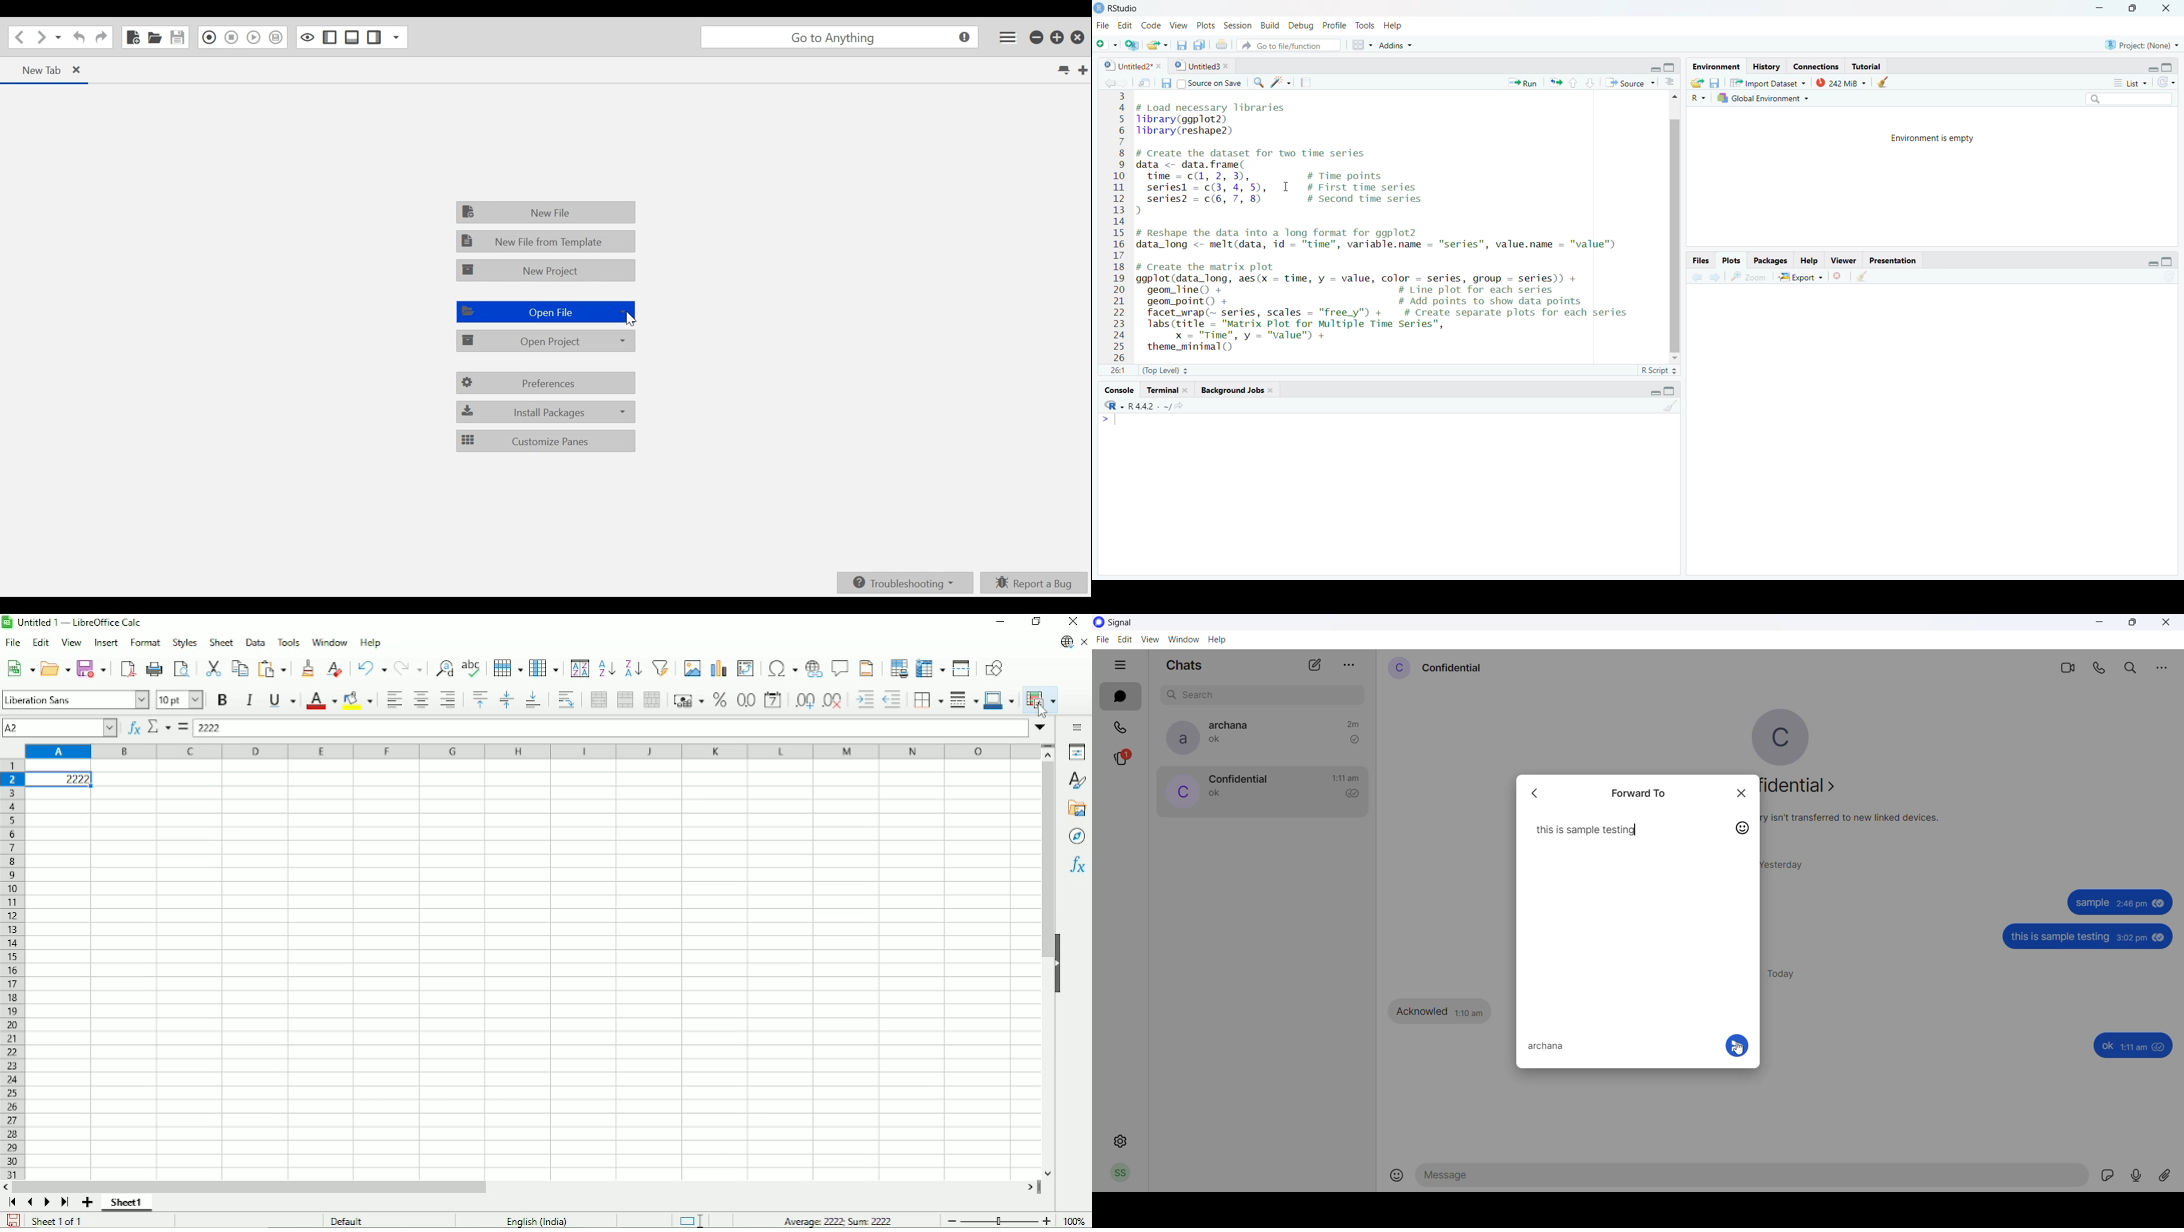  I want to click on maximize, so click(1670, 67).